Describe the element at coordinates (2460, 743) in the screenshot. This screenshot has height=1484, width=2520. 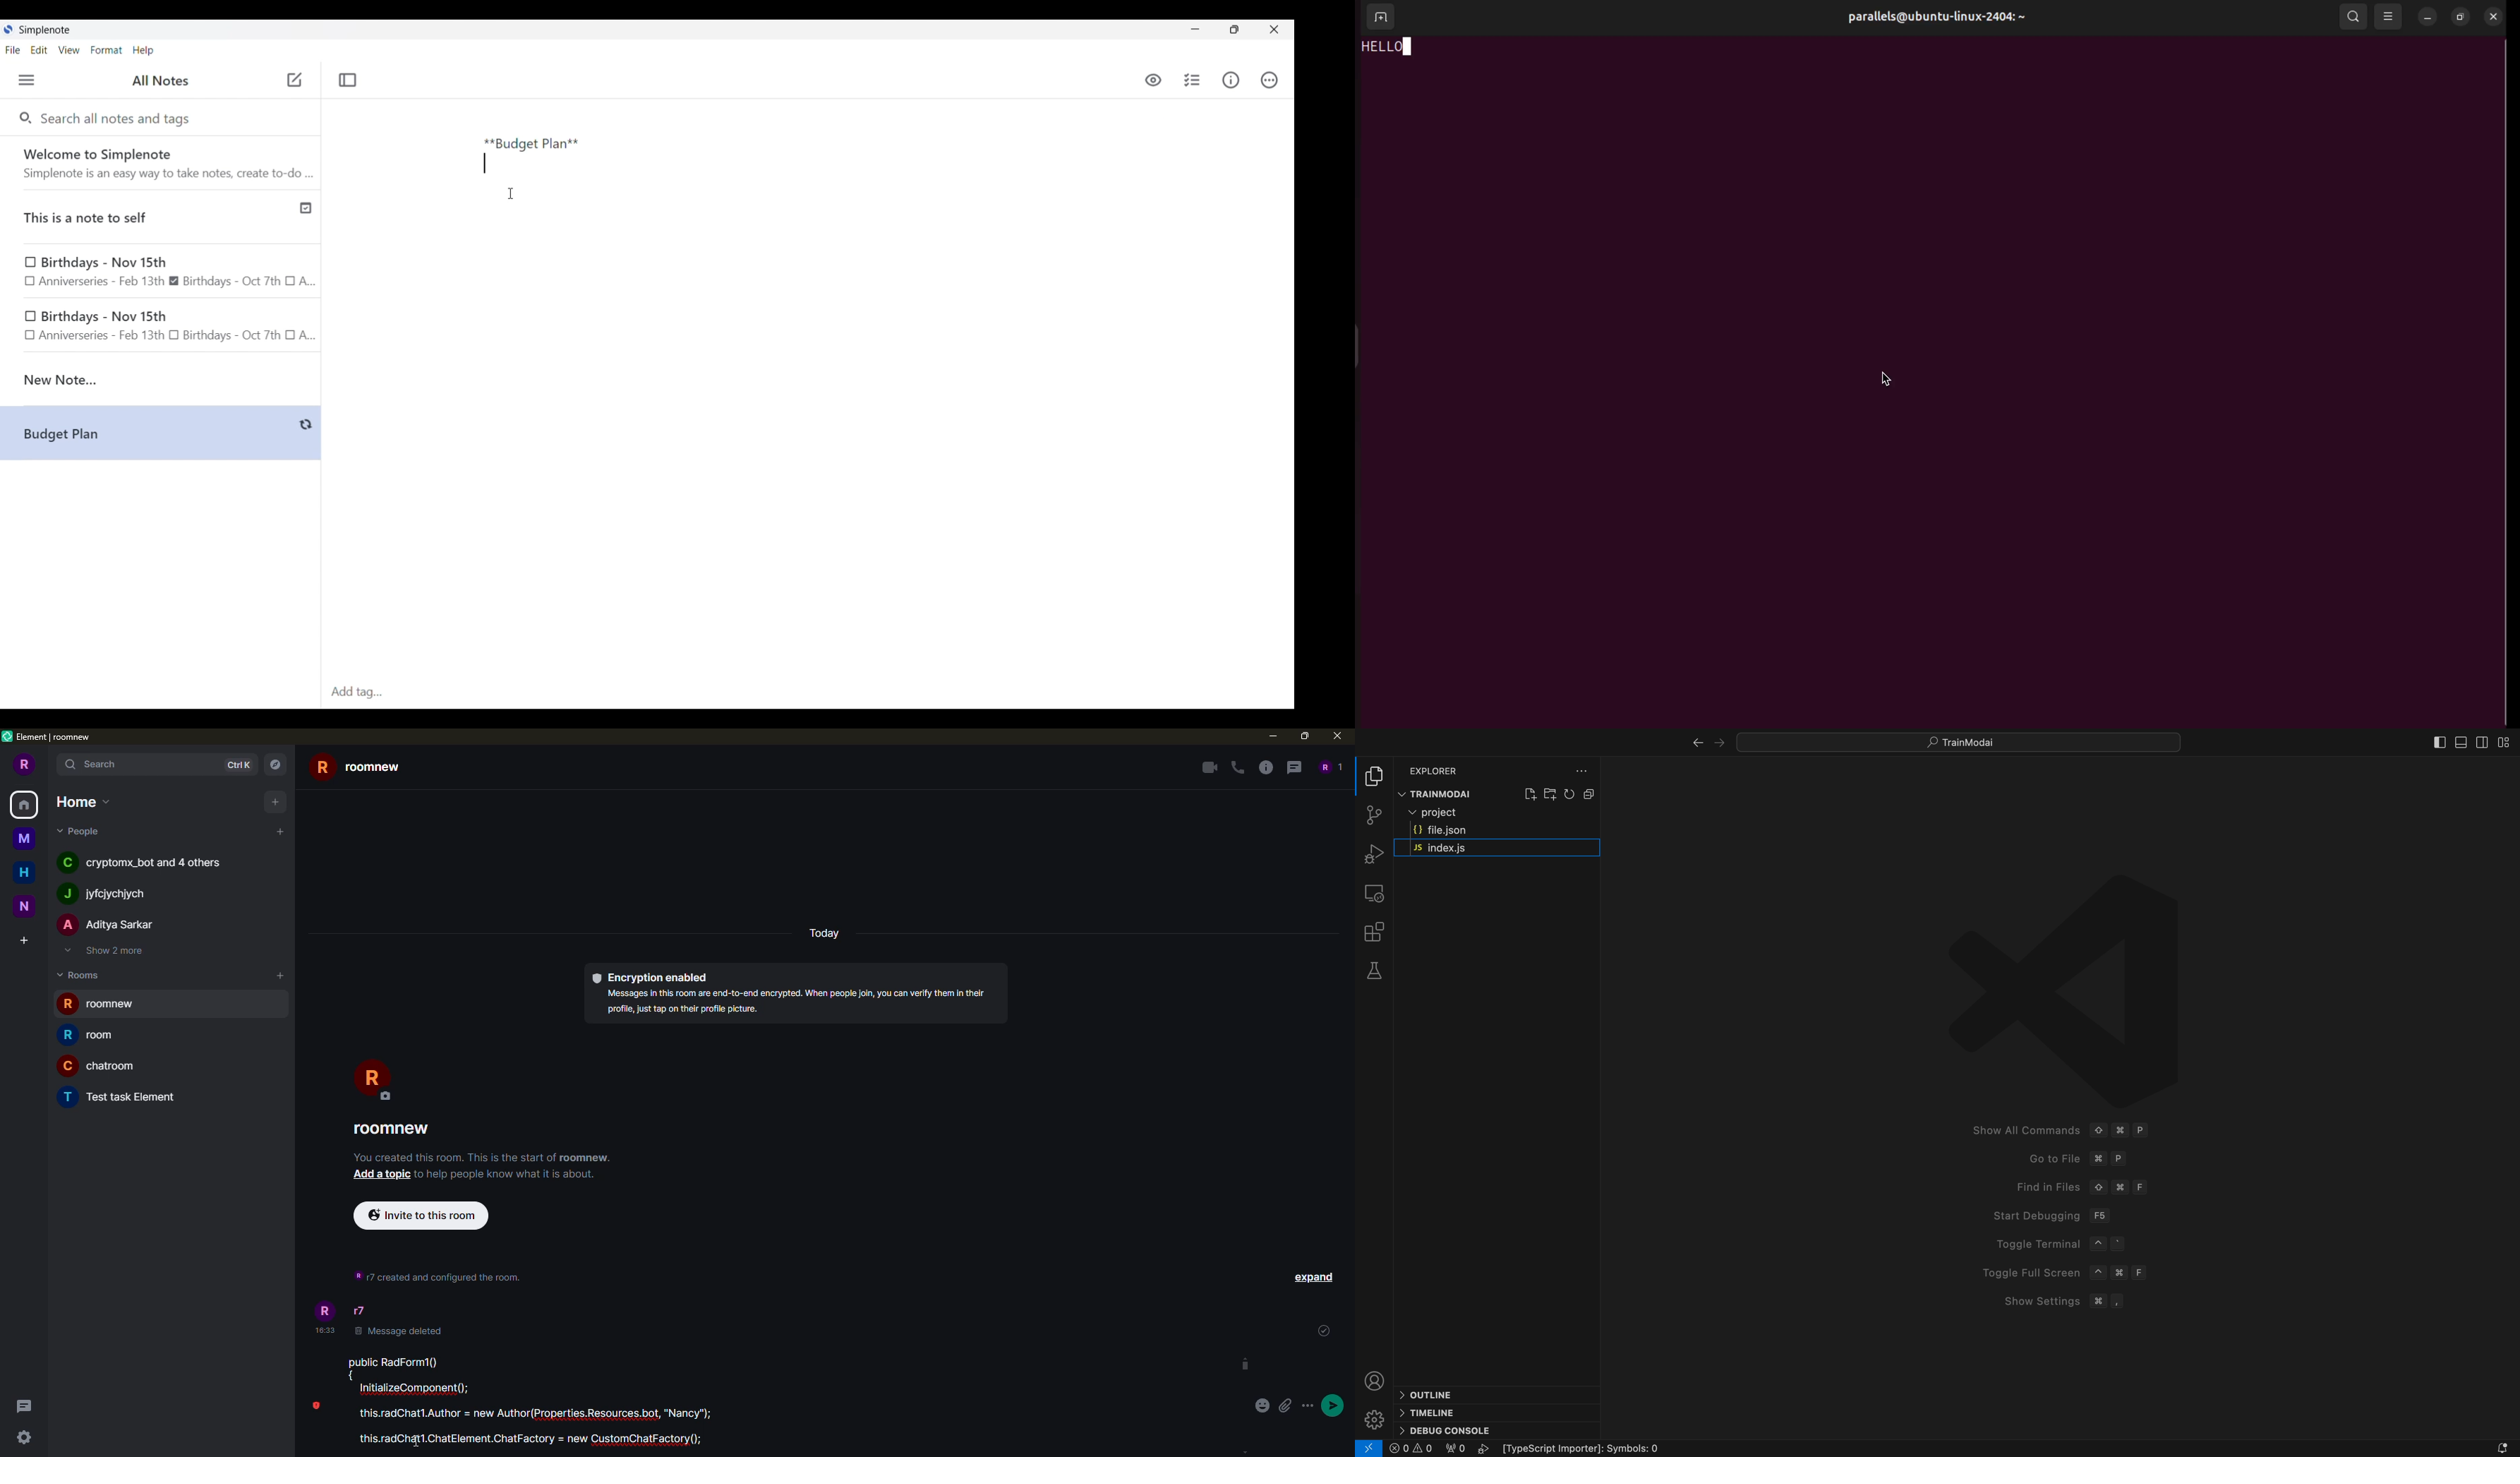
I see `sidebar bottom` at that location.